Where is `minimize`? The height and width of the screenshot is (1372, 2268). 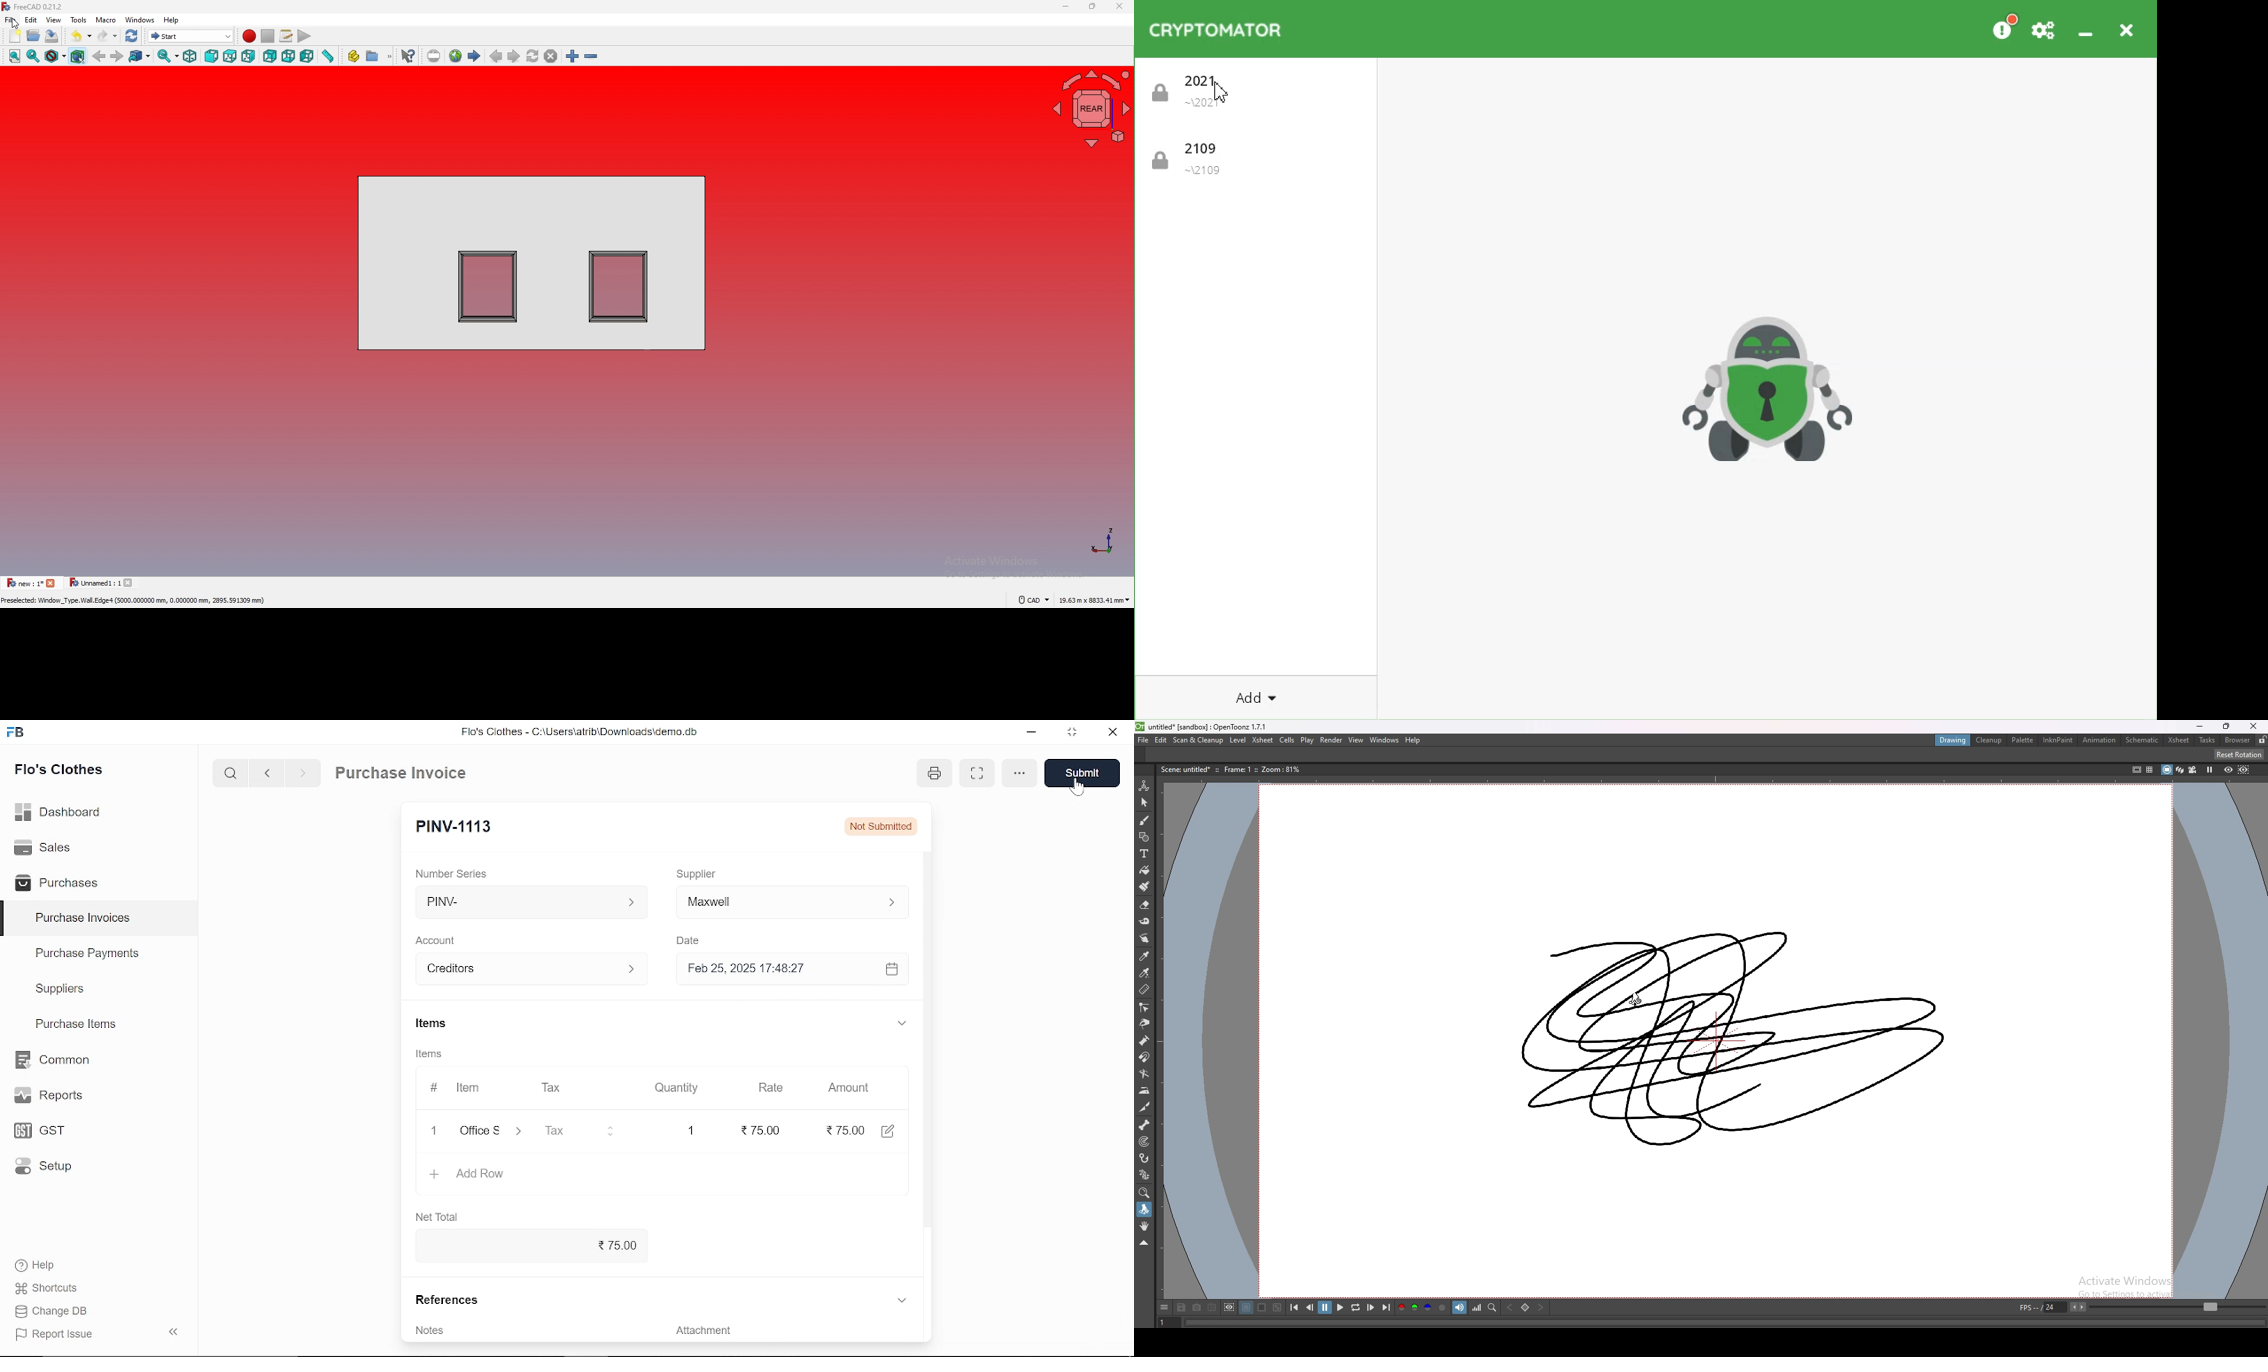 minimize is located at coordinates (1029, 732).